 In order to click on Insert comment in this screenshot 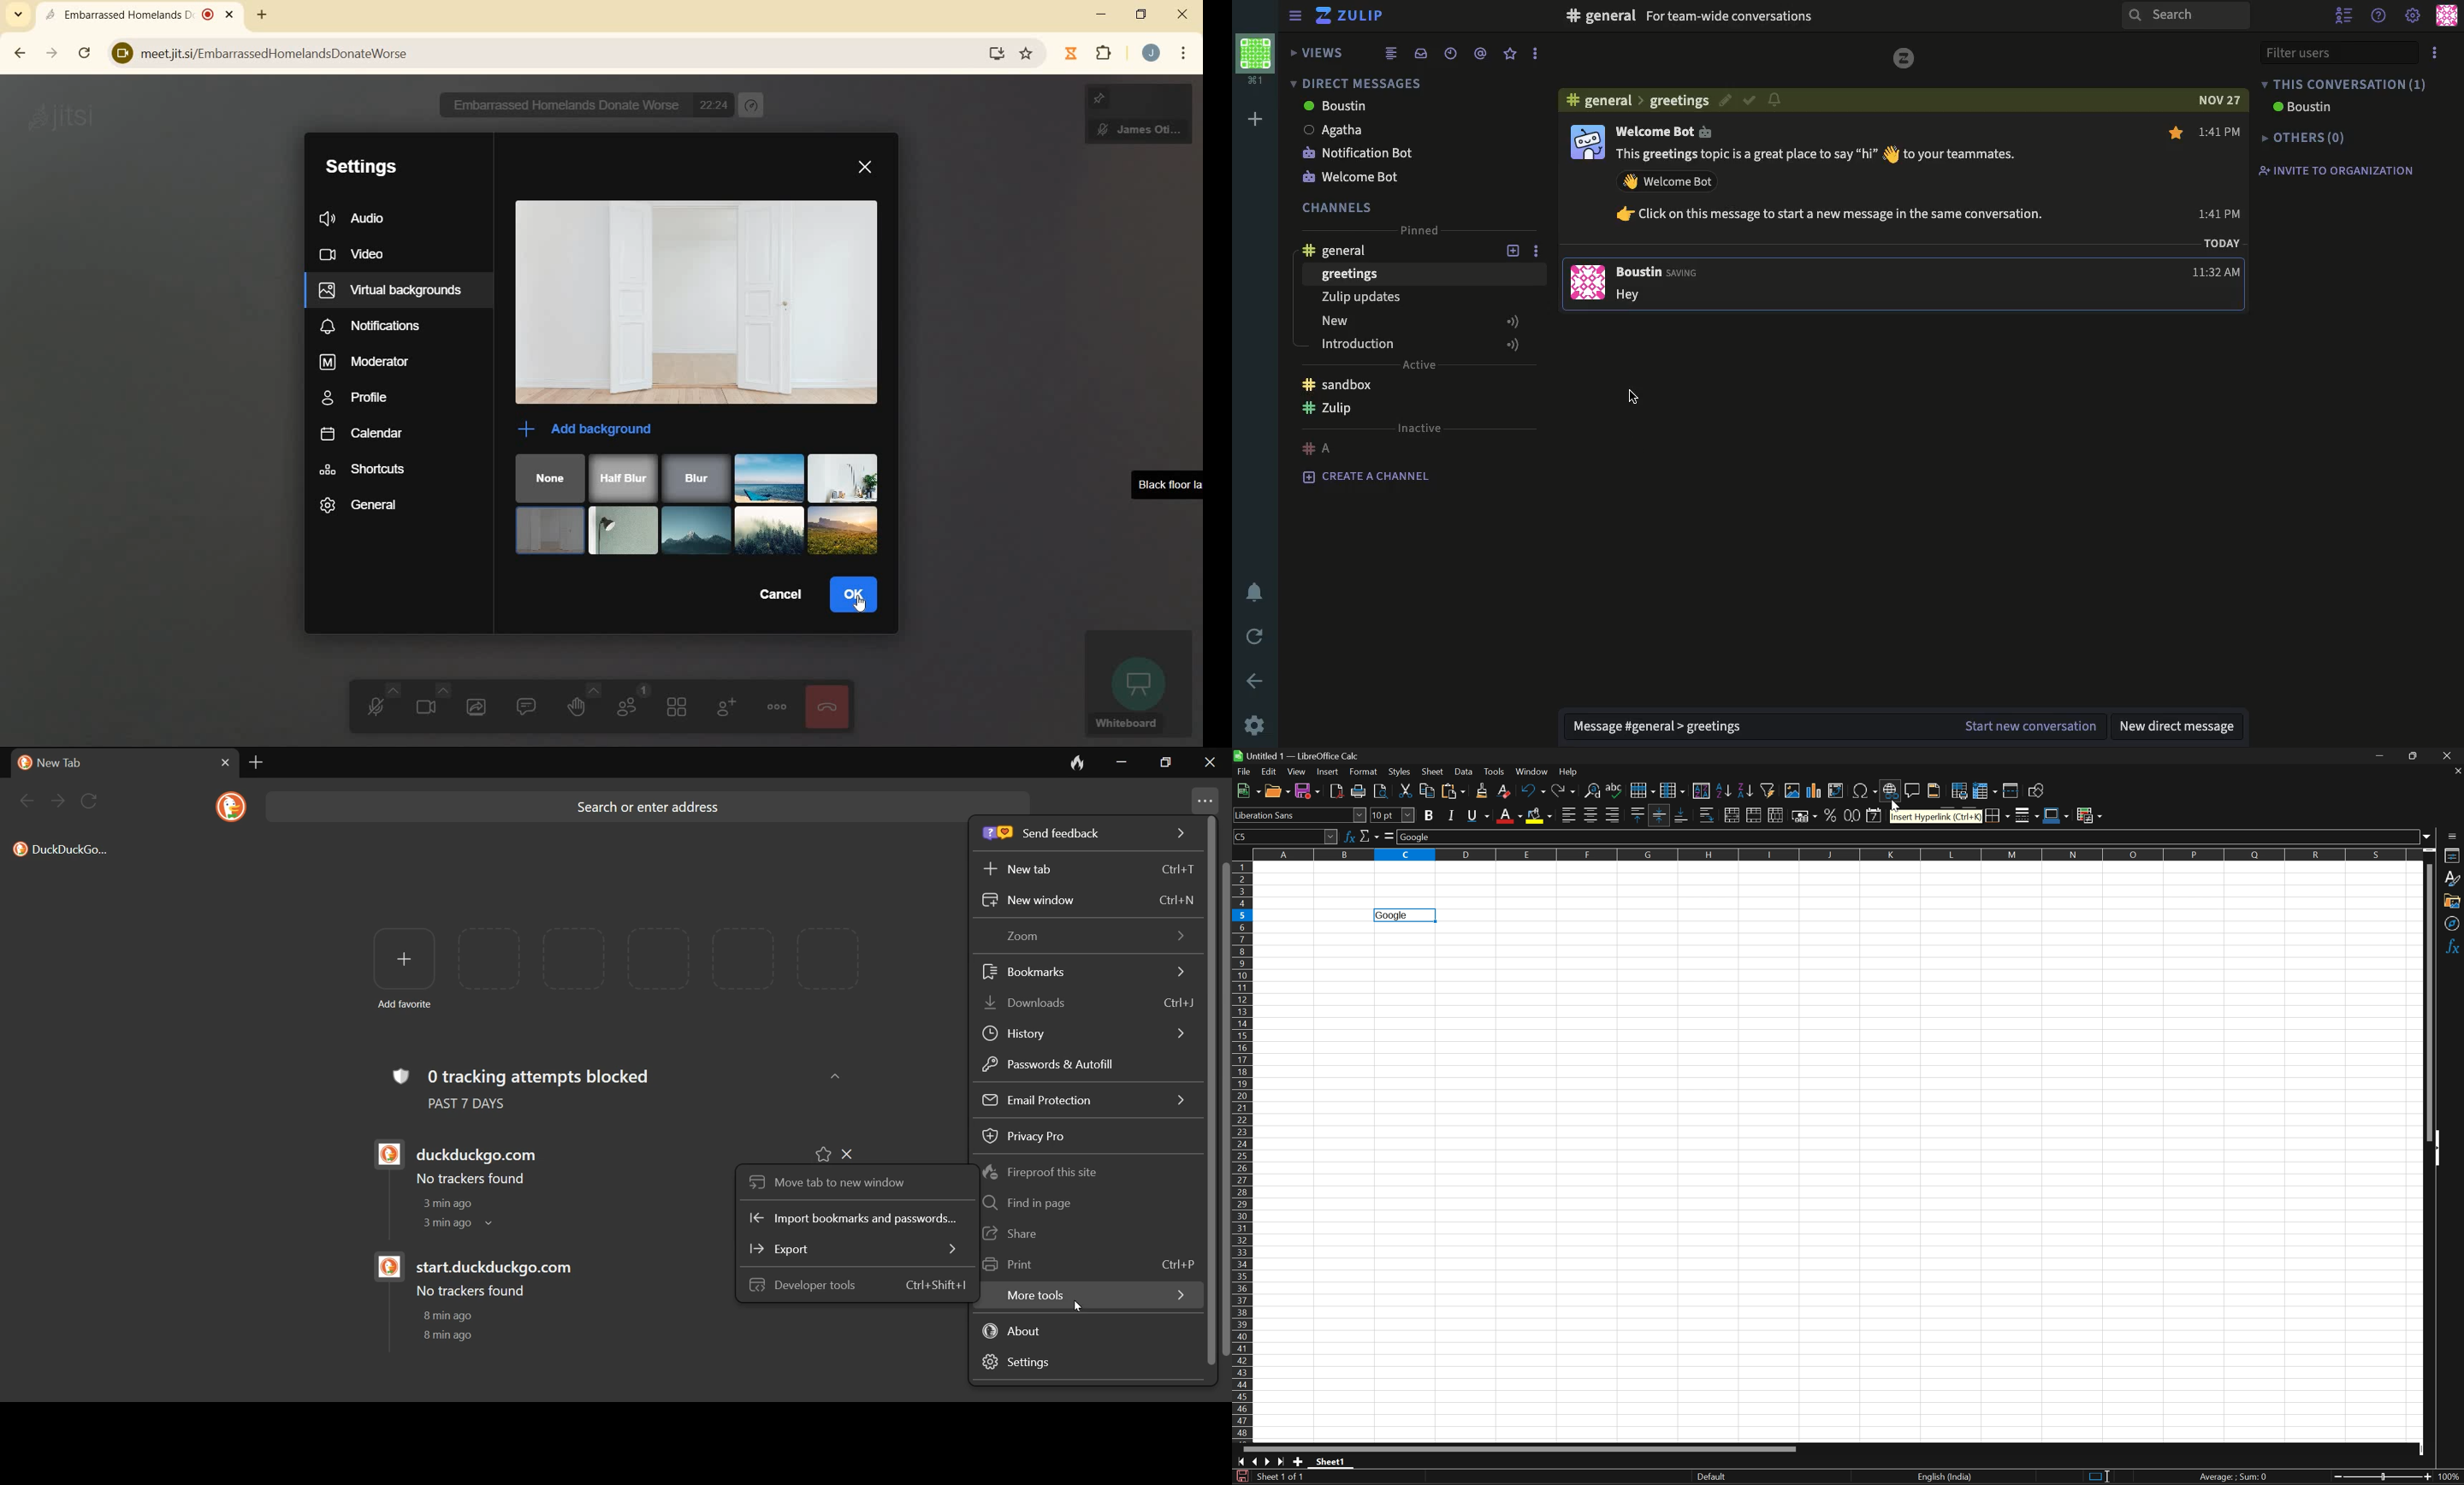, I will do `click(1913, 790)`.